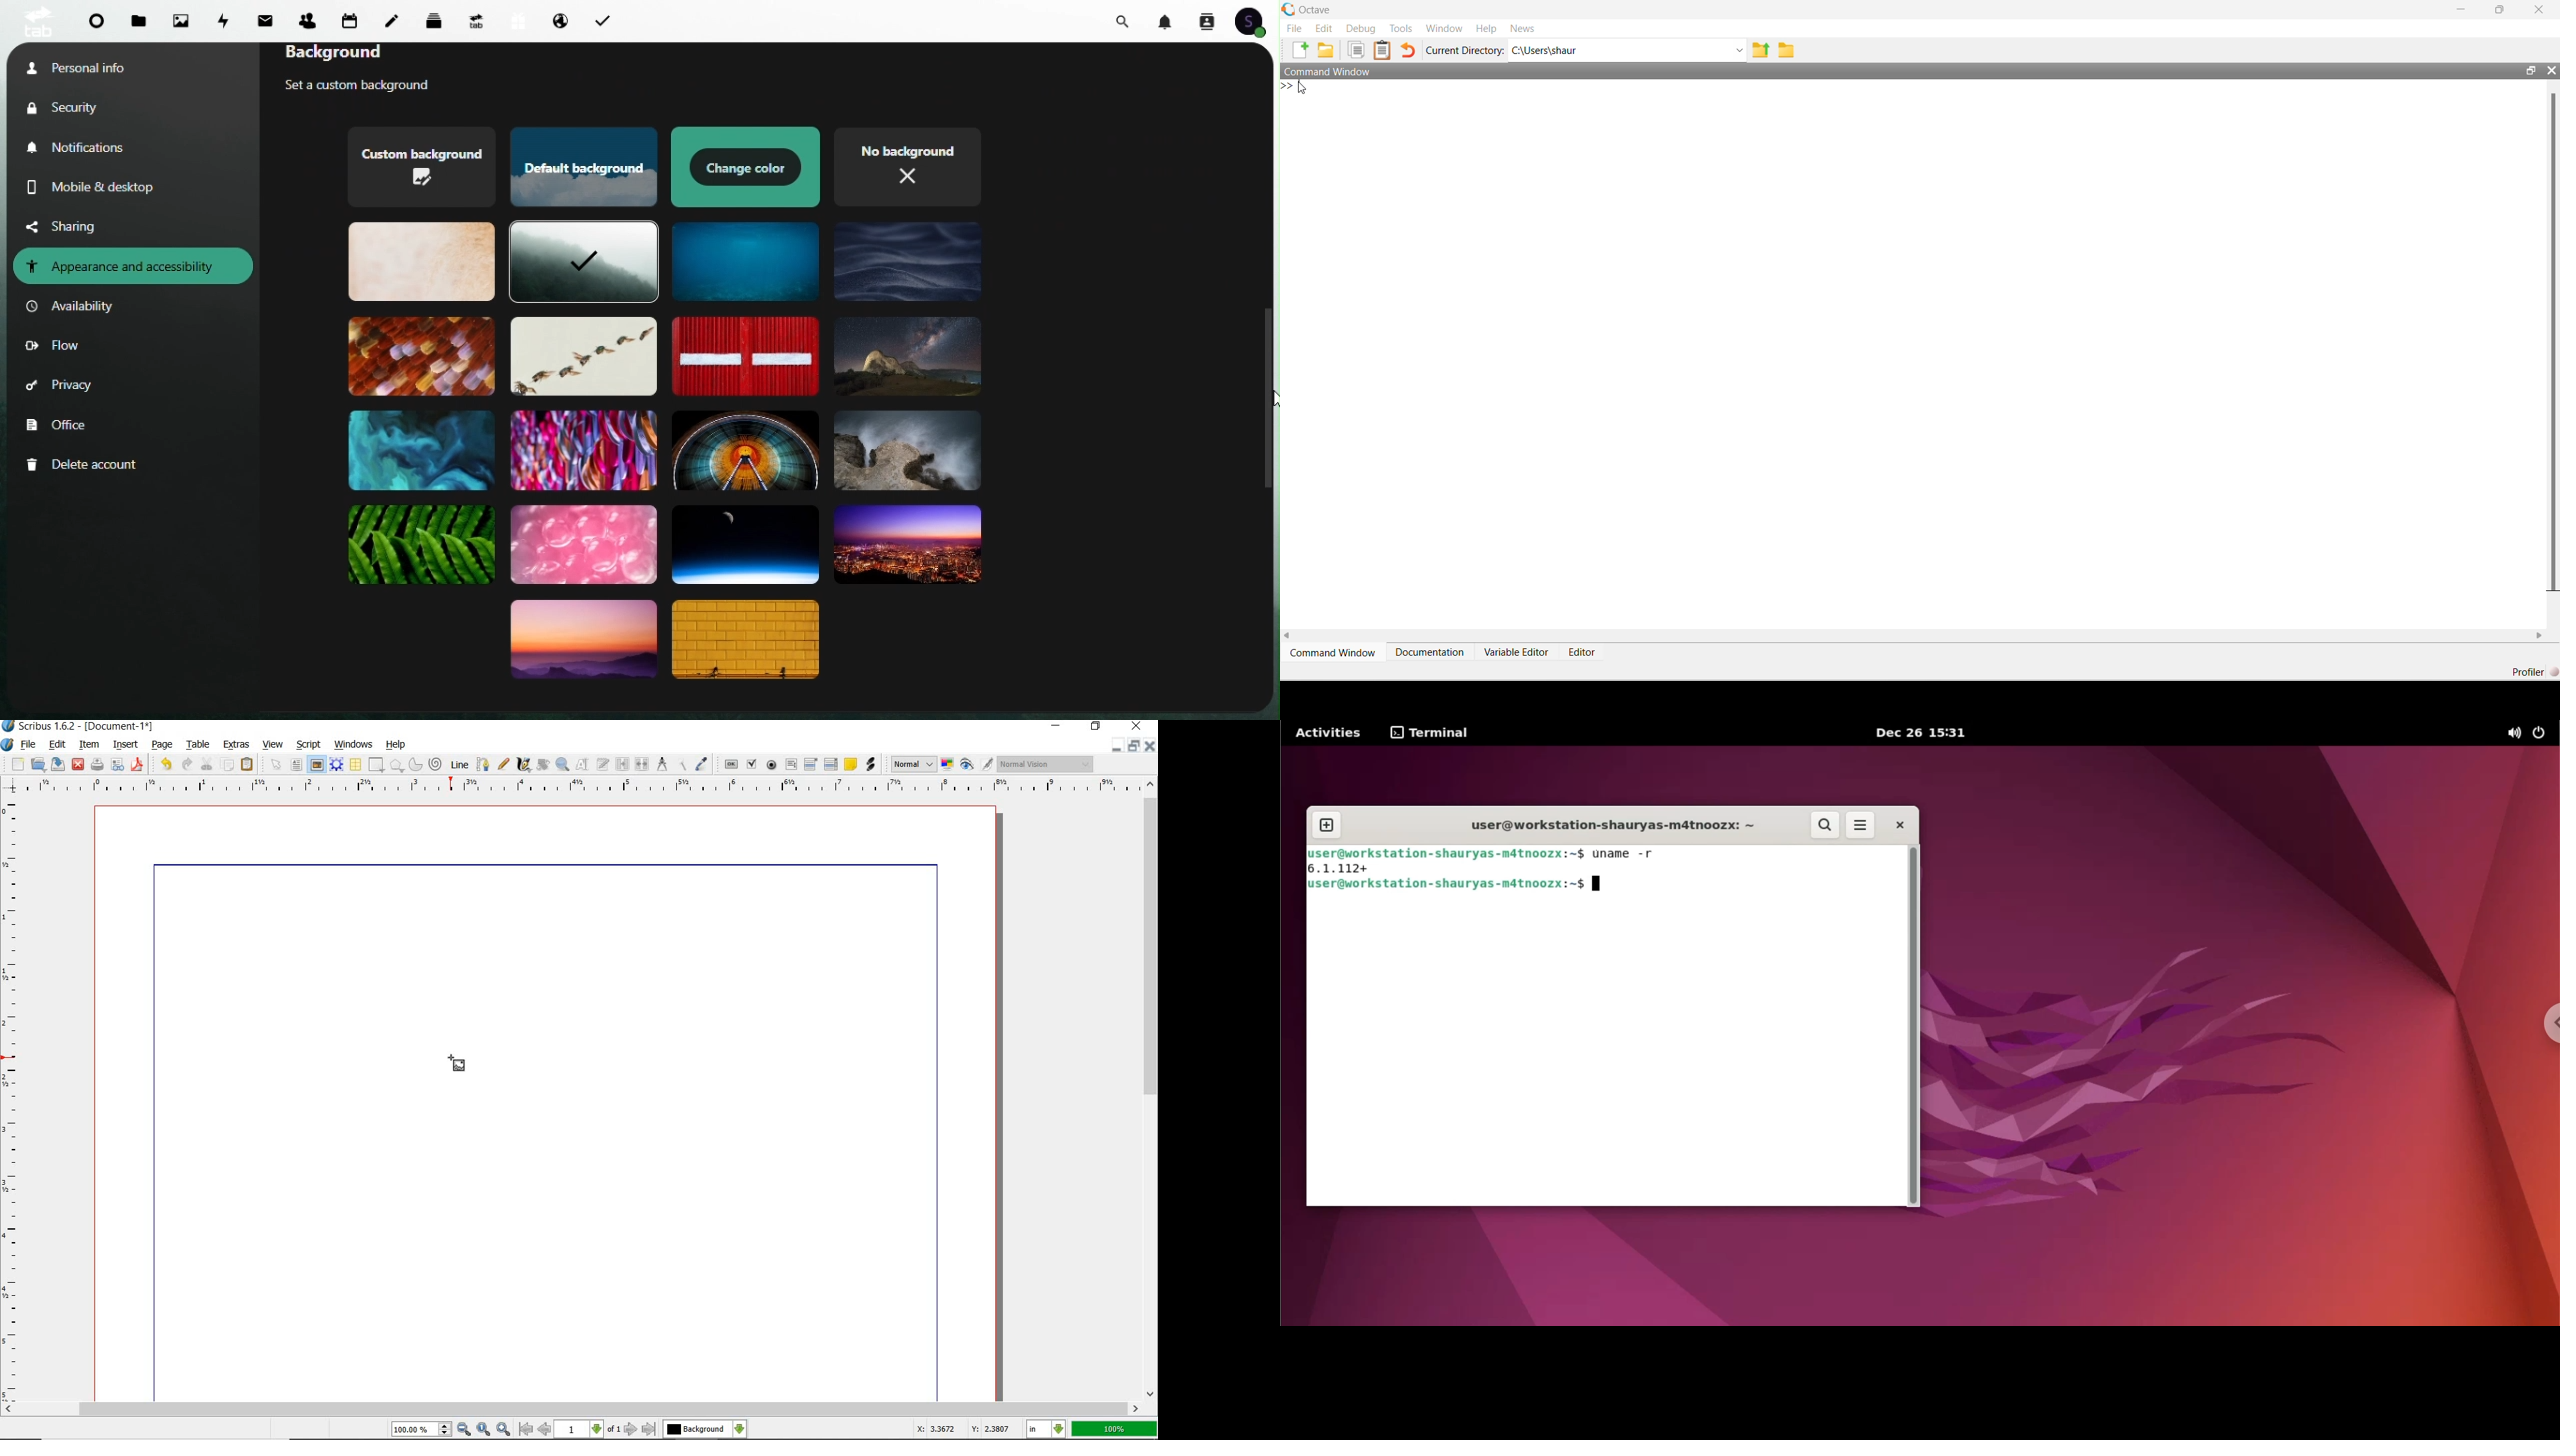 The image size is (2576, 1456). Describe the element at coordinates (226, 19) in the screenshot. I see `Activity` at that location.